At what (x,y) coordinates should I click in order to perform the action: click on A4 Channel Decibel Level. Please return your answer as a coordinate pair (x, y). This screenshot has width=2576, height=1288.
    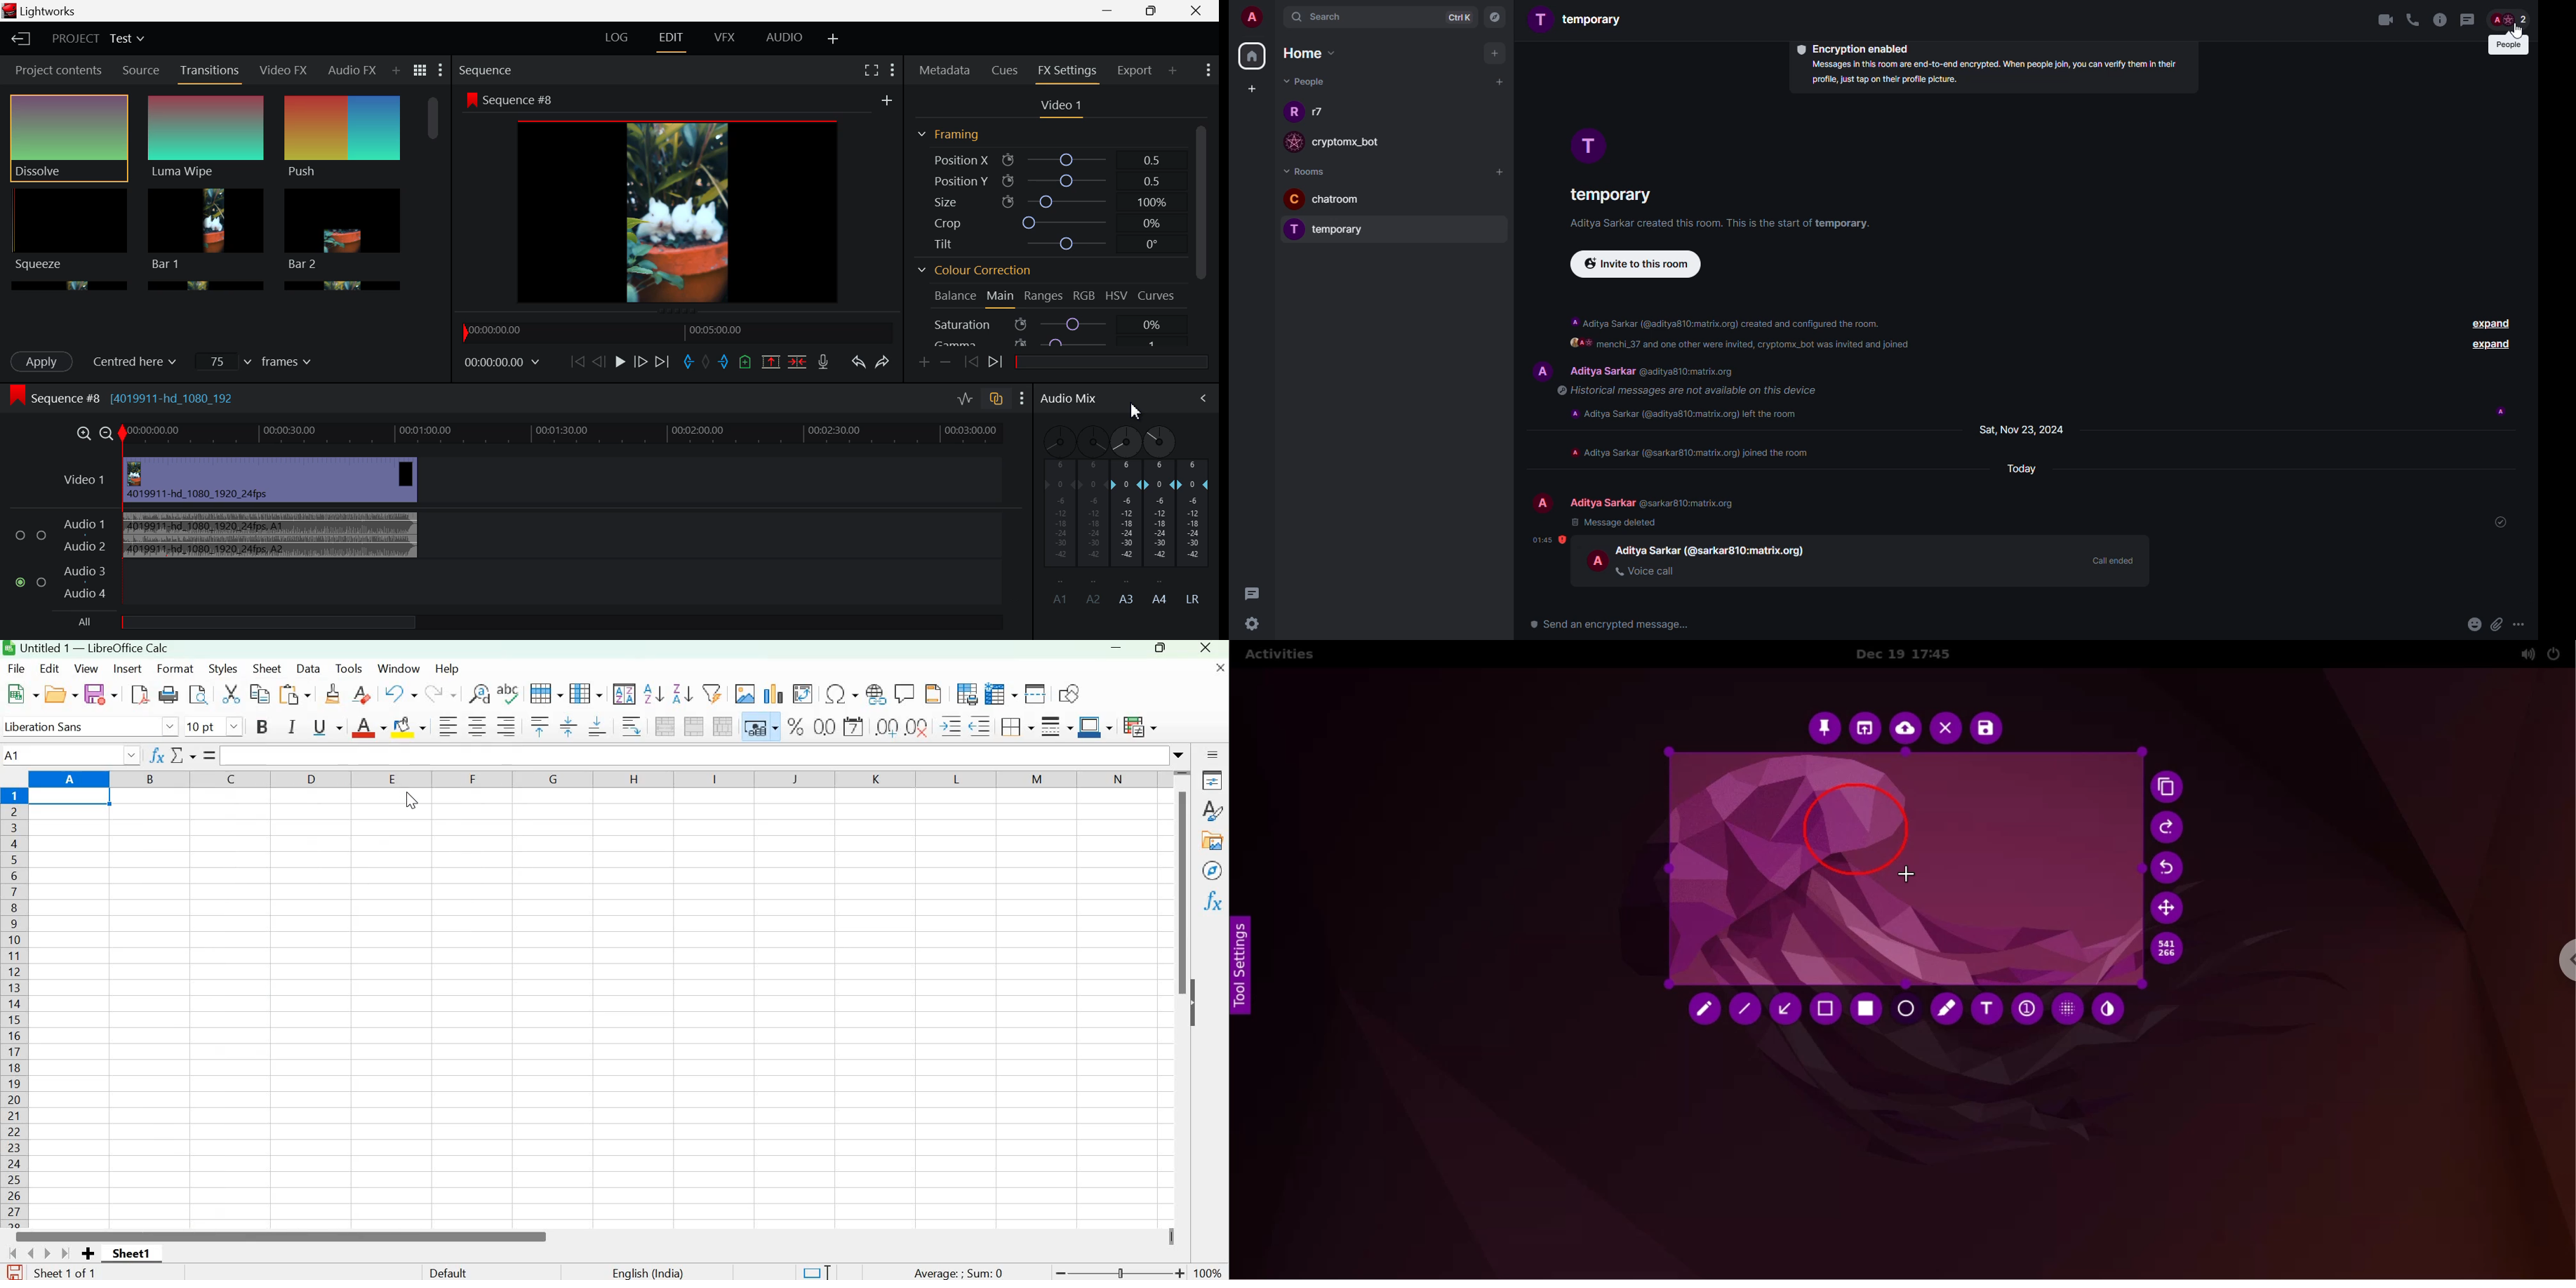
    Looking at the image, I should click on (1159, 517).